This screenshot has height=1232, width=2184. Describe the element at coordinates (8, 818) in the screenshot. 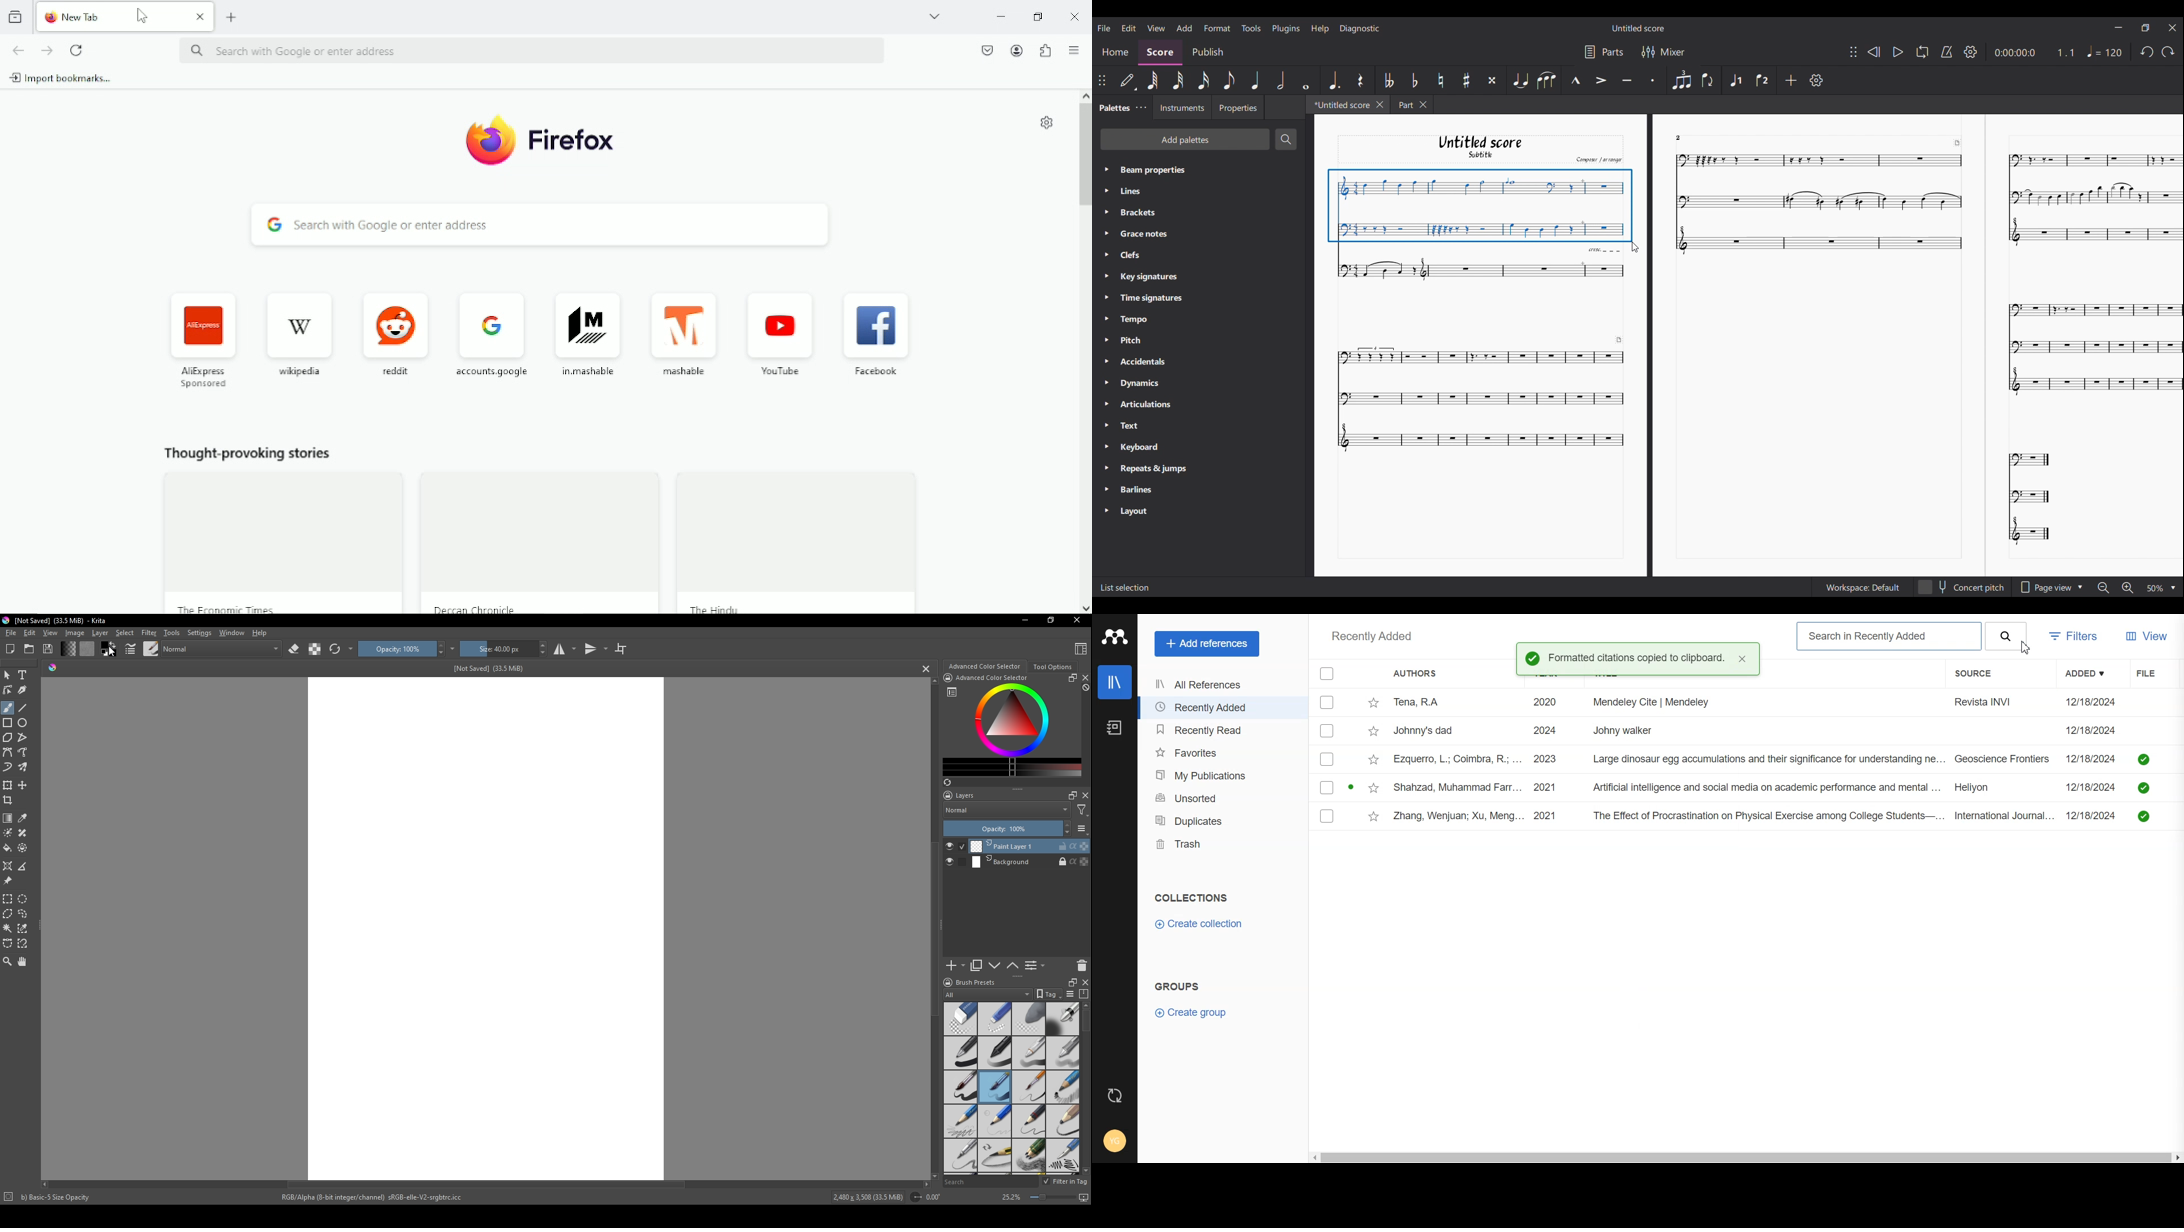

I see `gradient` at that location.